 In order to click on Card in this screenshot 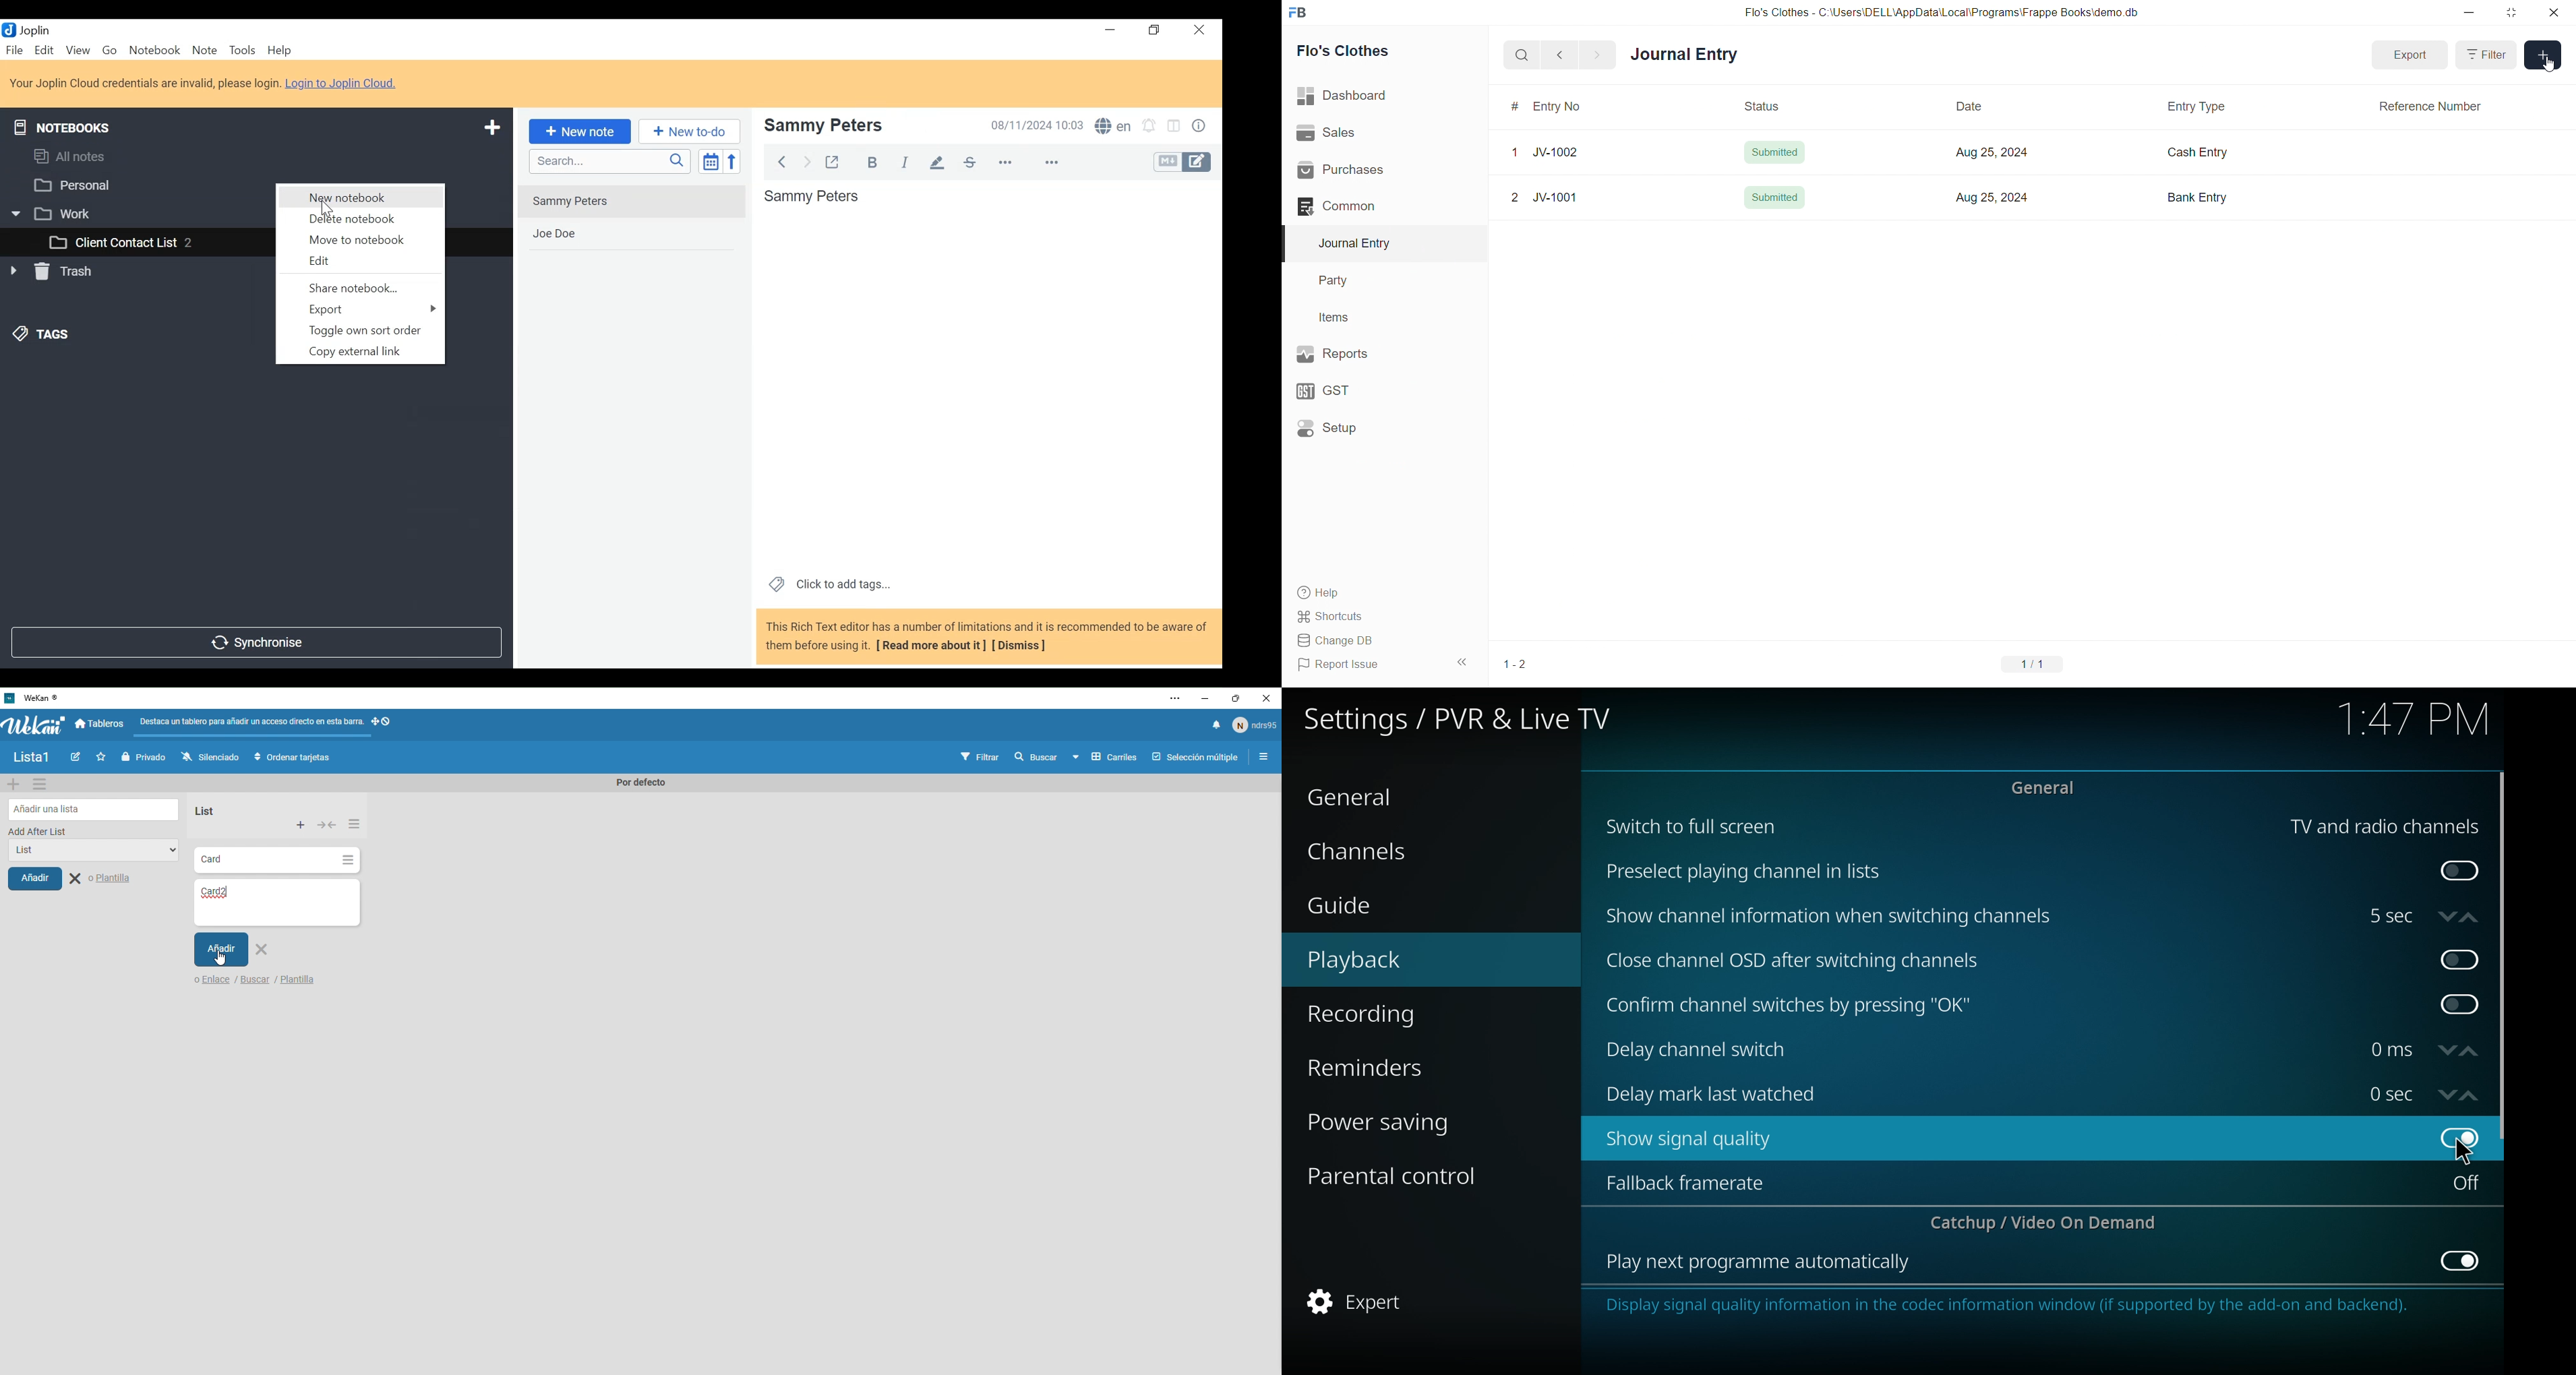, I will do `click(264, 860)`.